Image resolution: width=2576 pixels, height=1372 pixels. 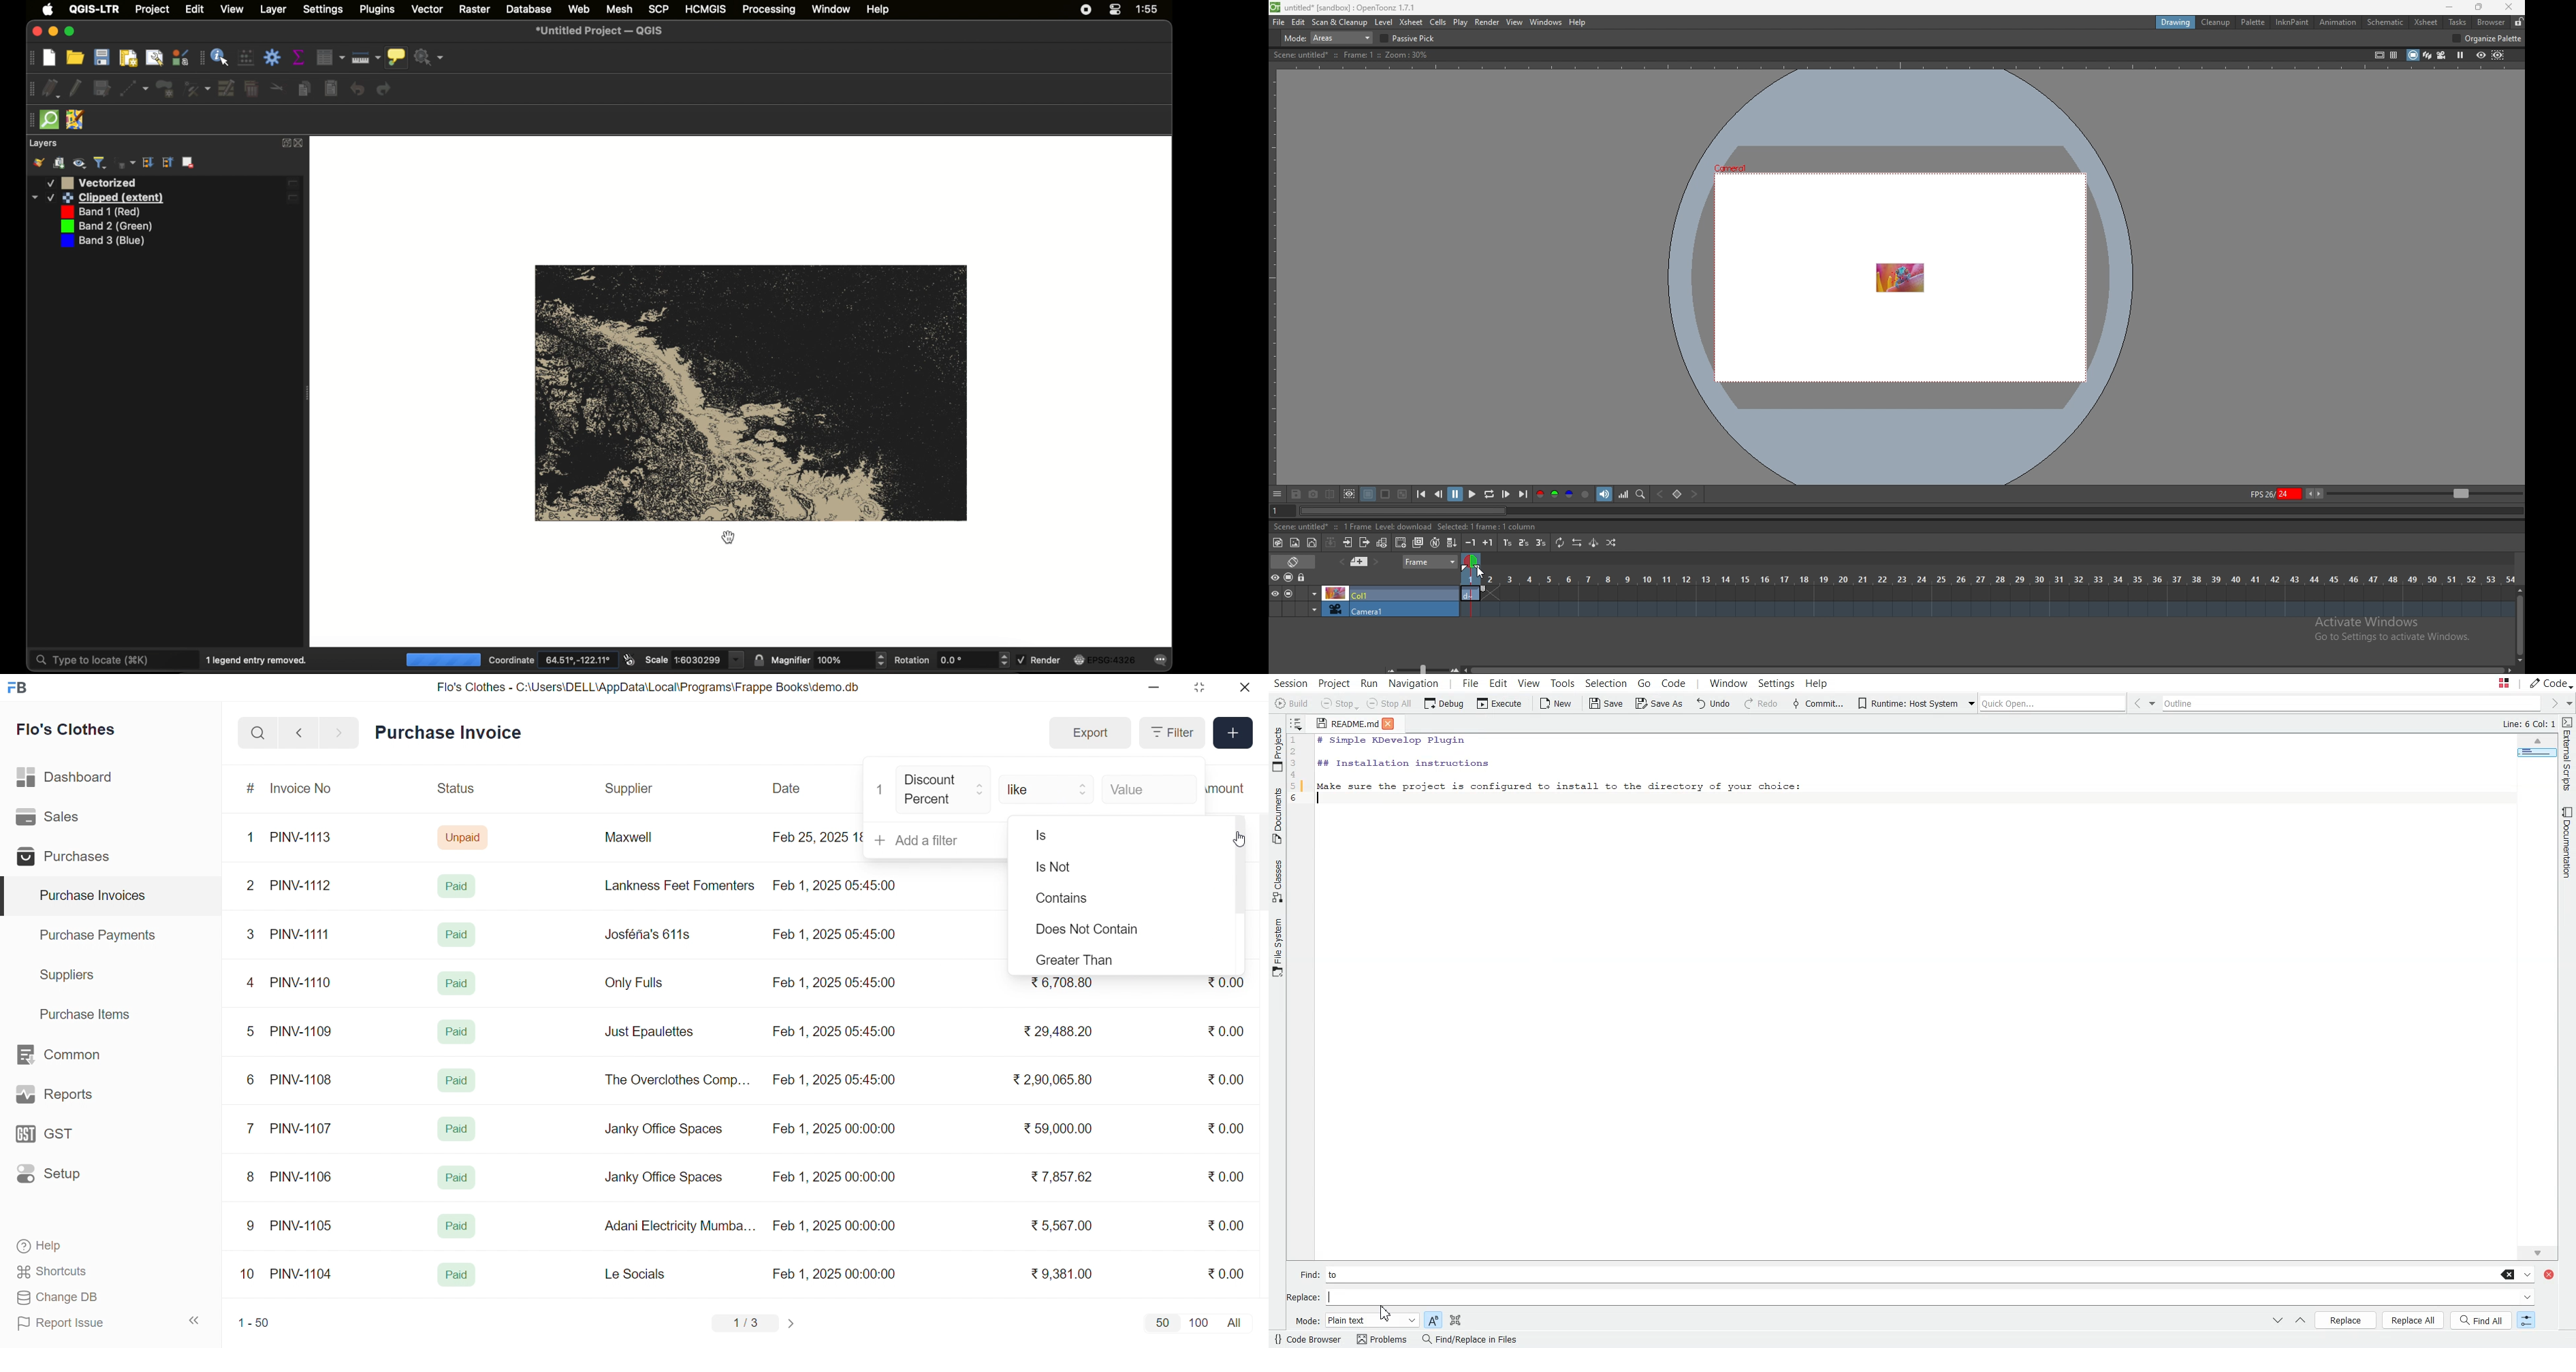 What do you see at coordinates (1237, 1322) in the screenshot?
I see `all` at bounding box center [1237, 1322].